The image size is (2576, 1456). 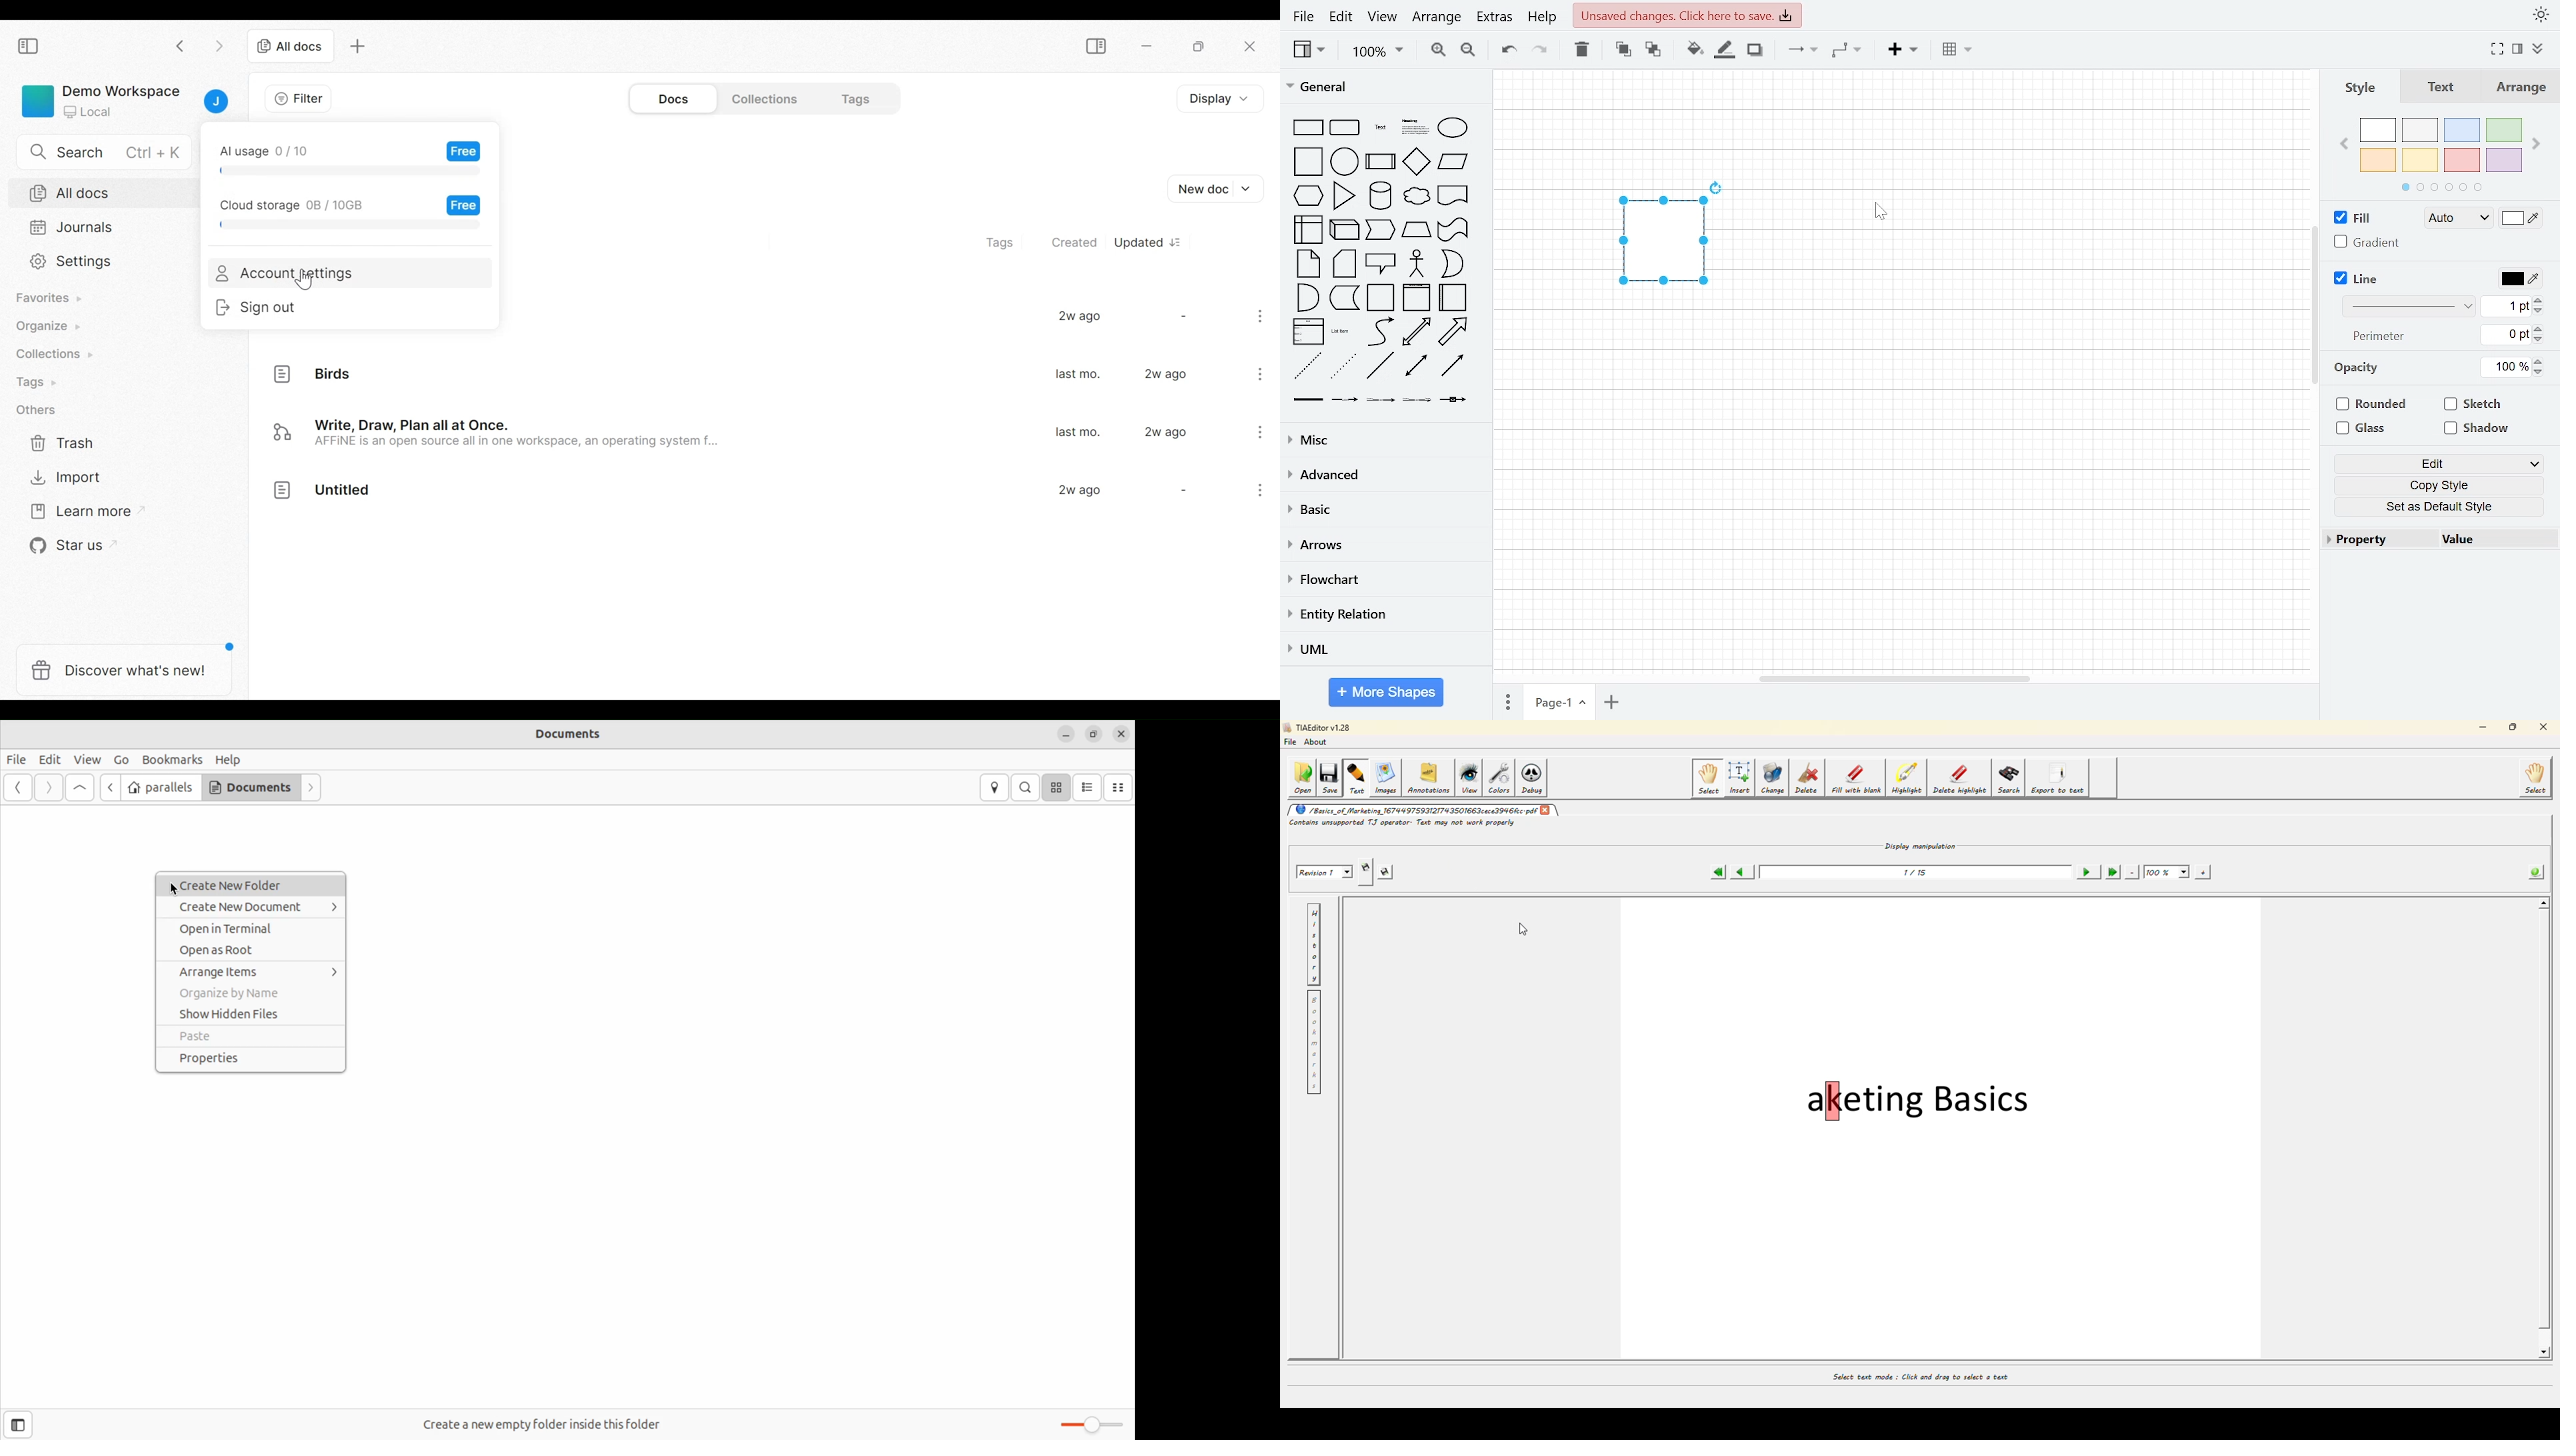 I want to click on more shapes, so click(x=1385, y=692).